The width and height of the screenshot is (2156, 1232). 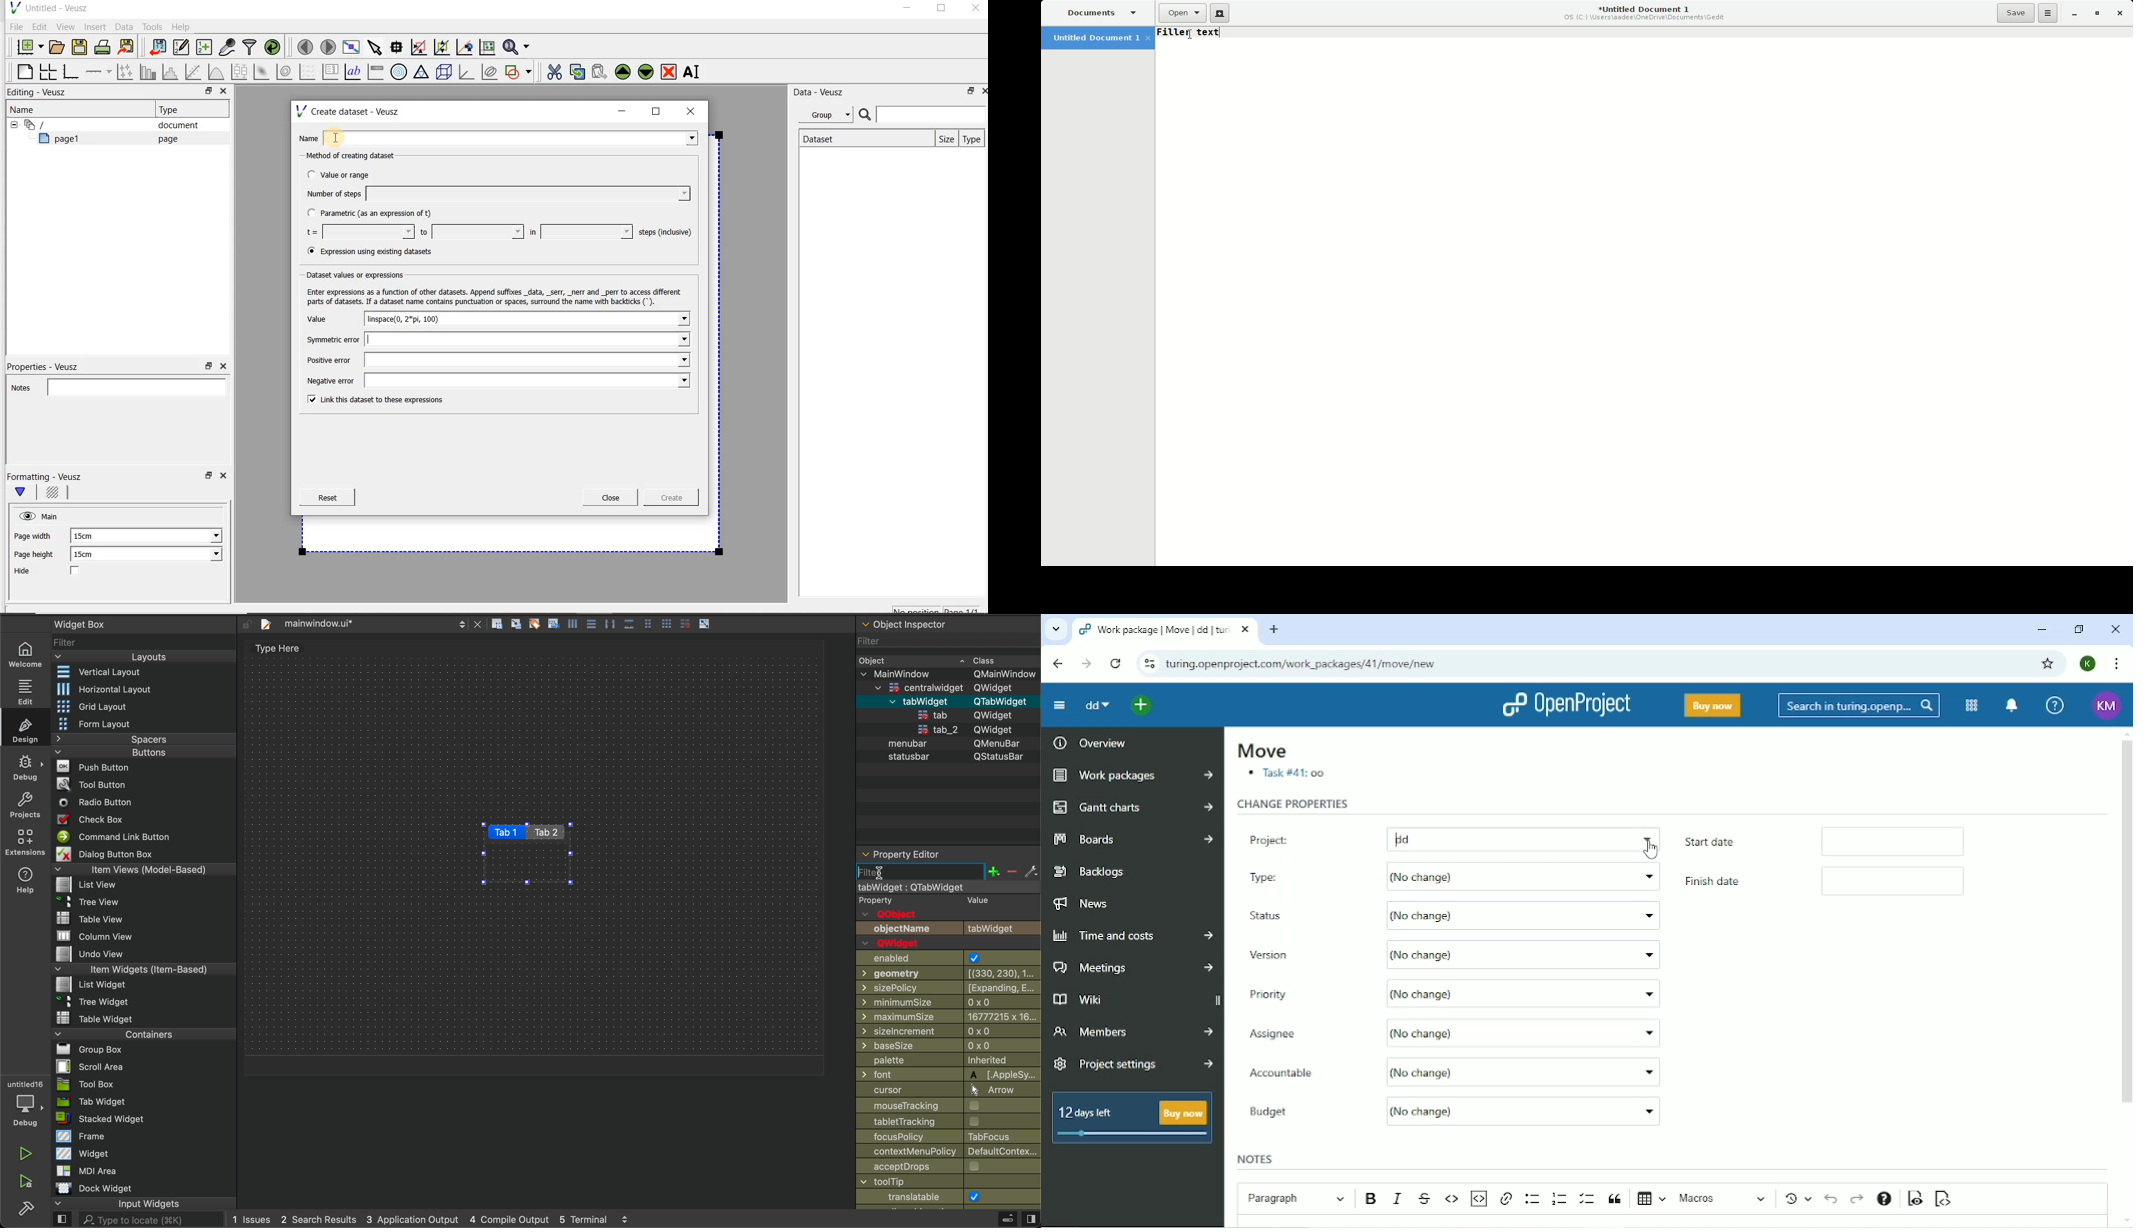 I want to click on add an axis to a plot, so click(x=99, y=72).